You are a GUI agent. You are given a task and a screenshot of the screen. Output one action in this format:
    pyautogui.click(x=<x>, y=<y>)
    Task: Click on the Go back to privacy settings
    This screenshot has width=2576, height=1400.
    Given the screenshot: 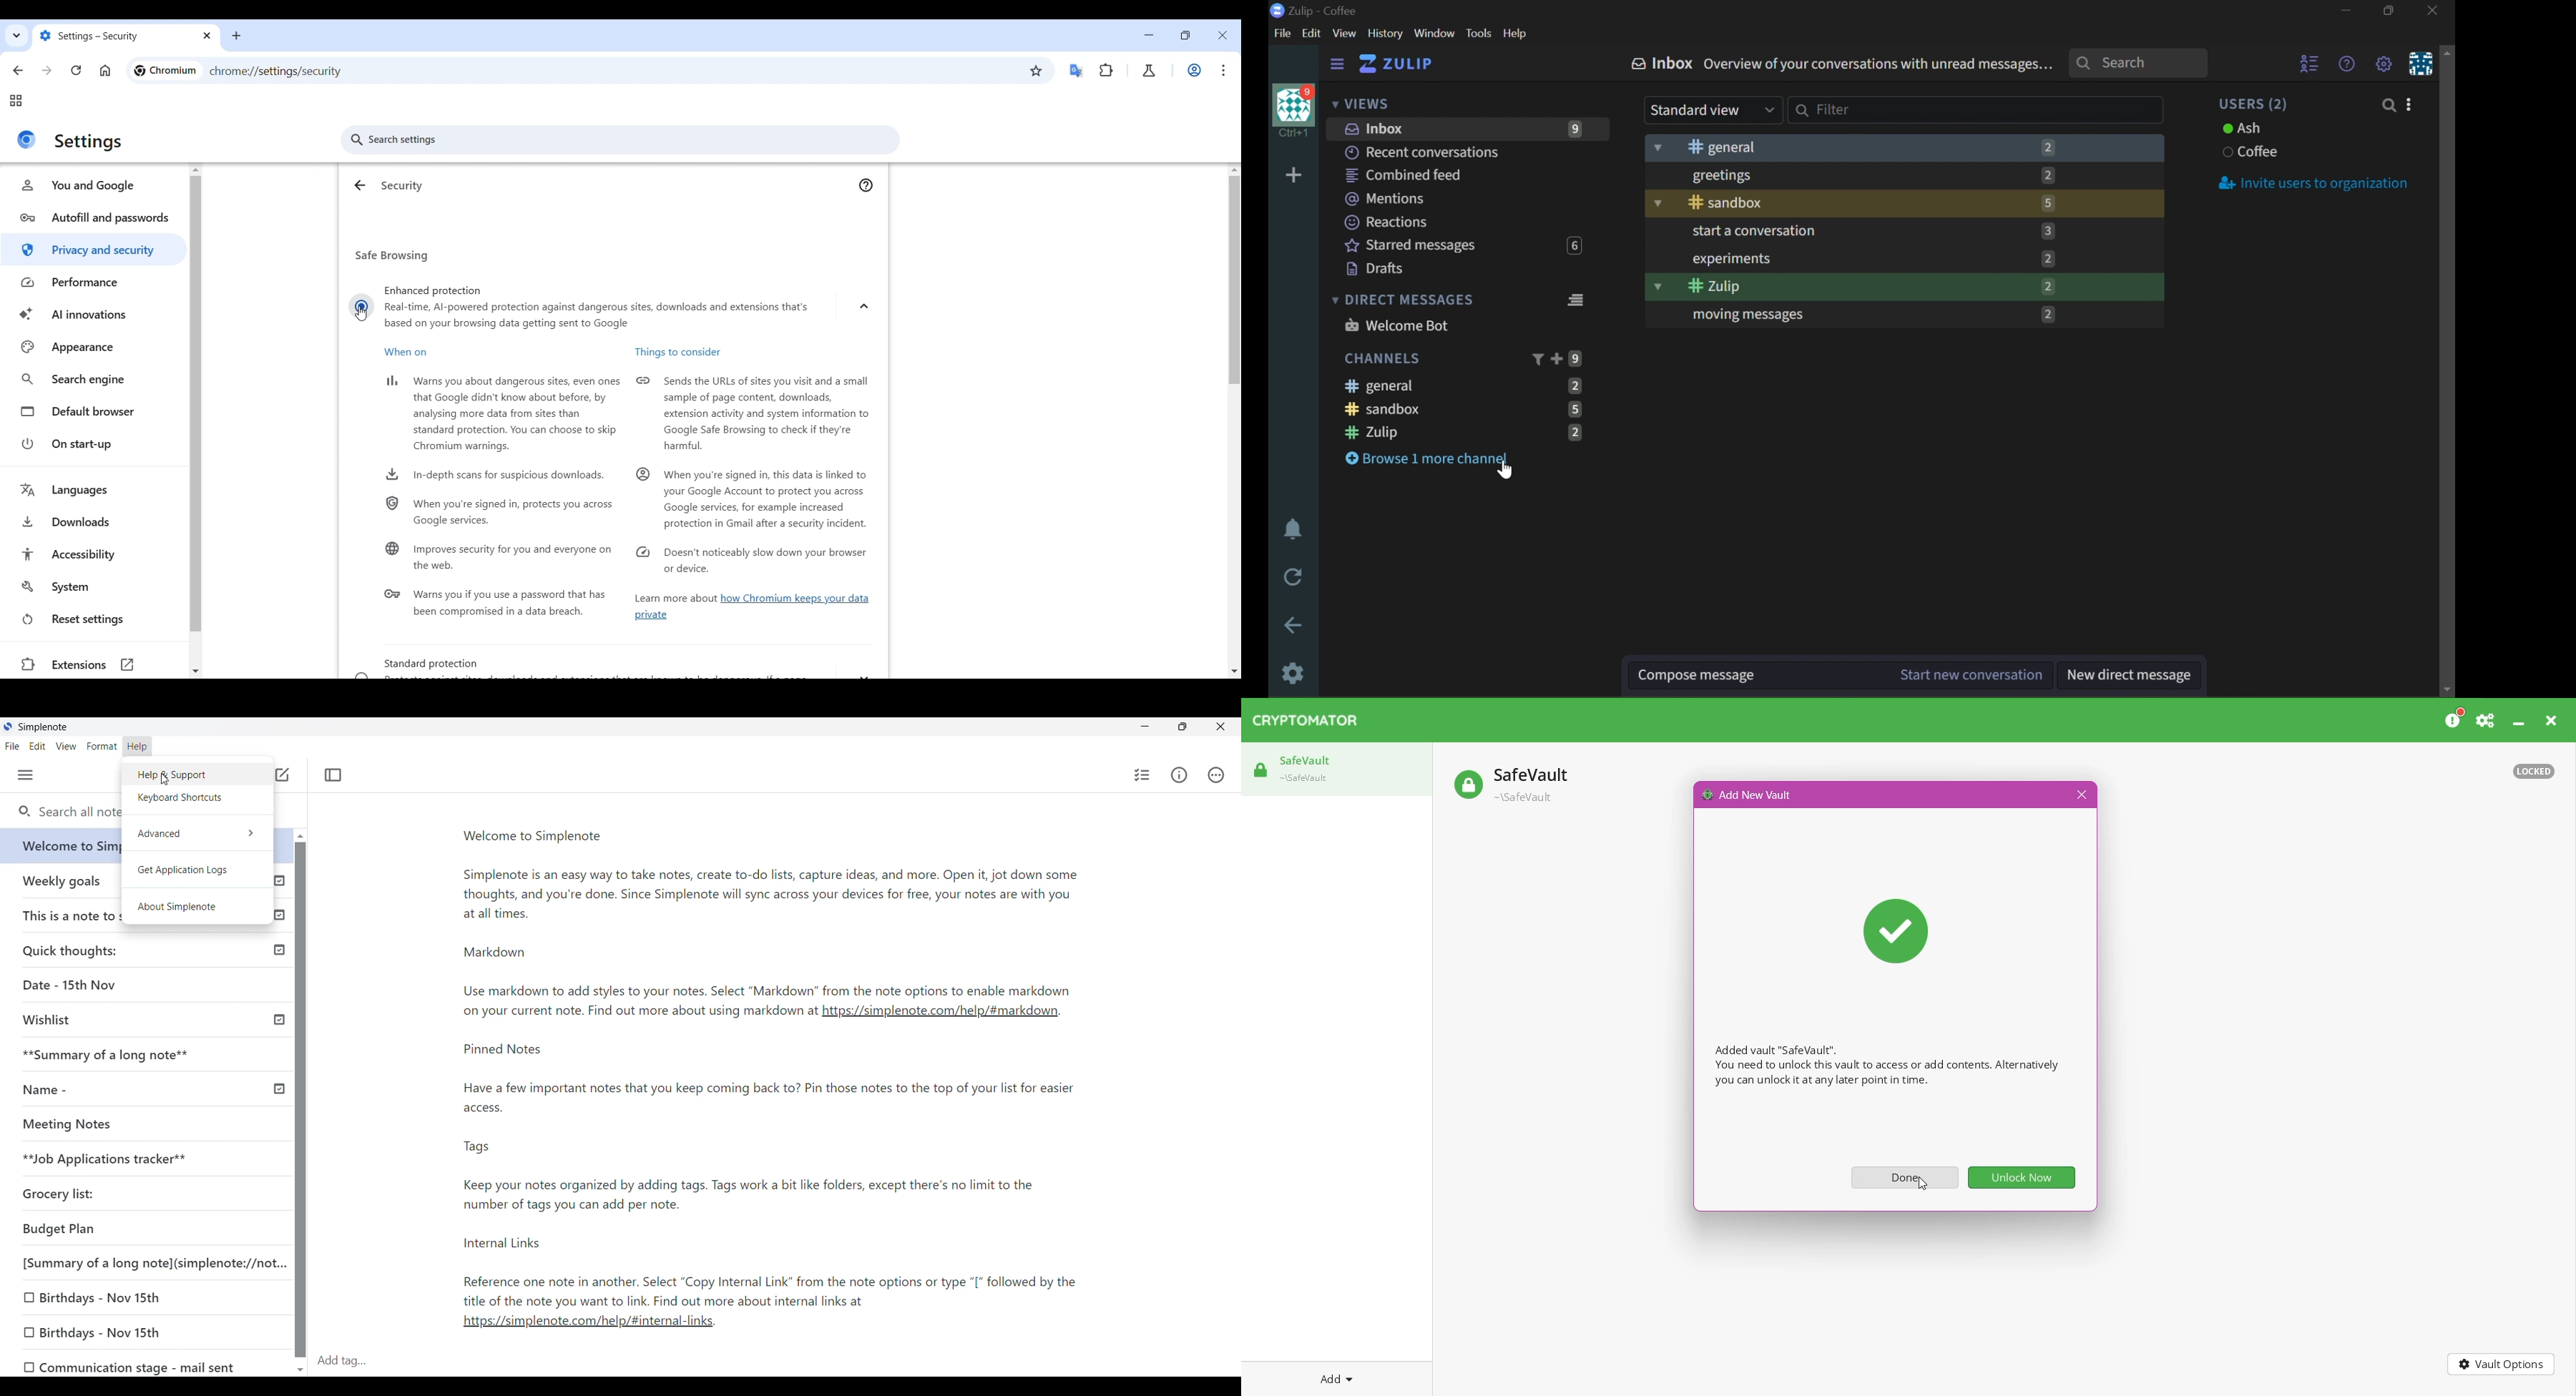 What is the action you would take?
    pyautogui.click(x=361, y=185)
    